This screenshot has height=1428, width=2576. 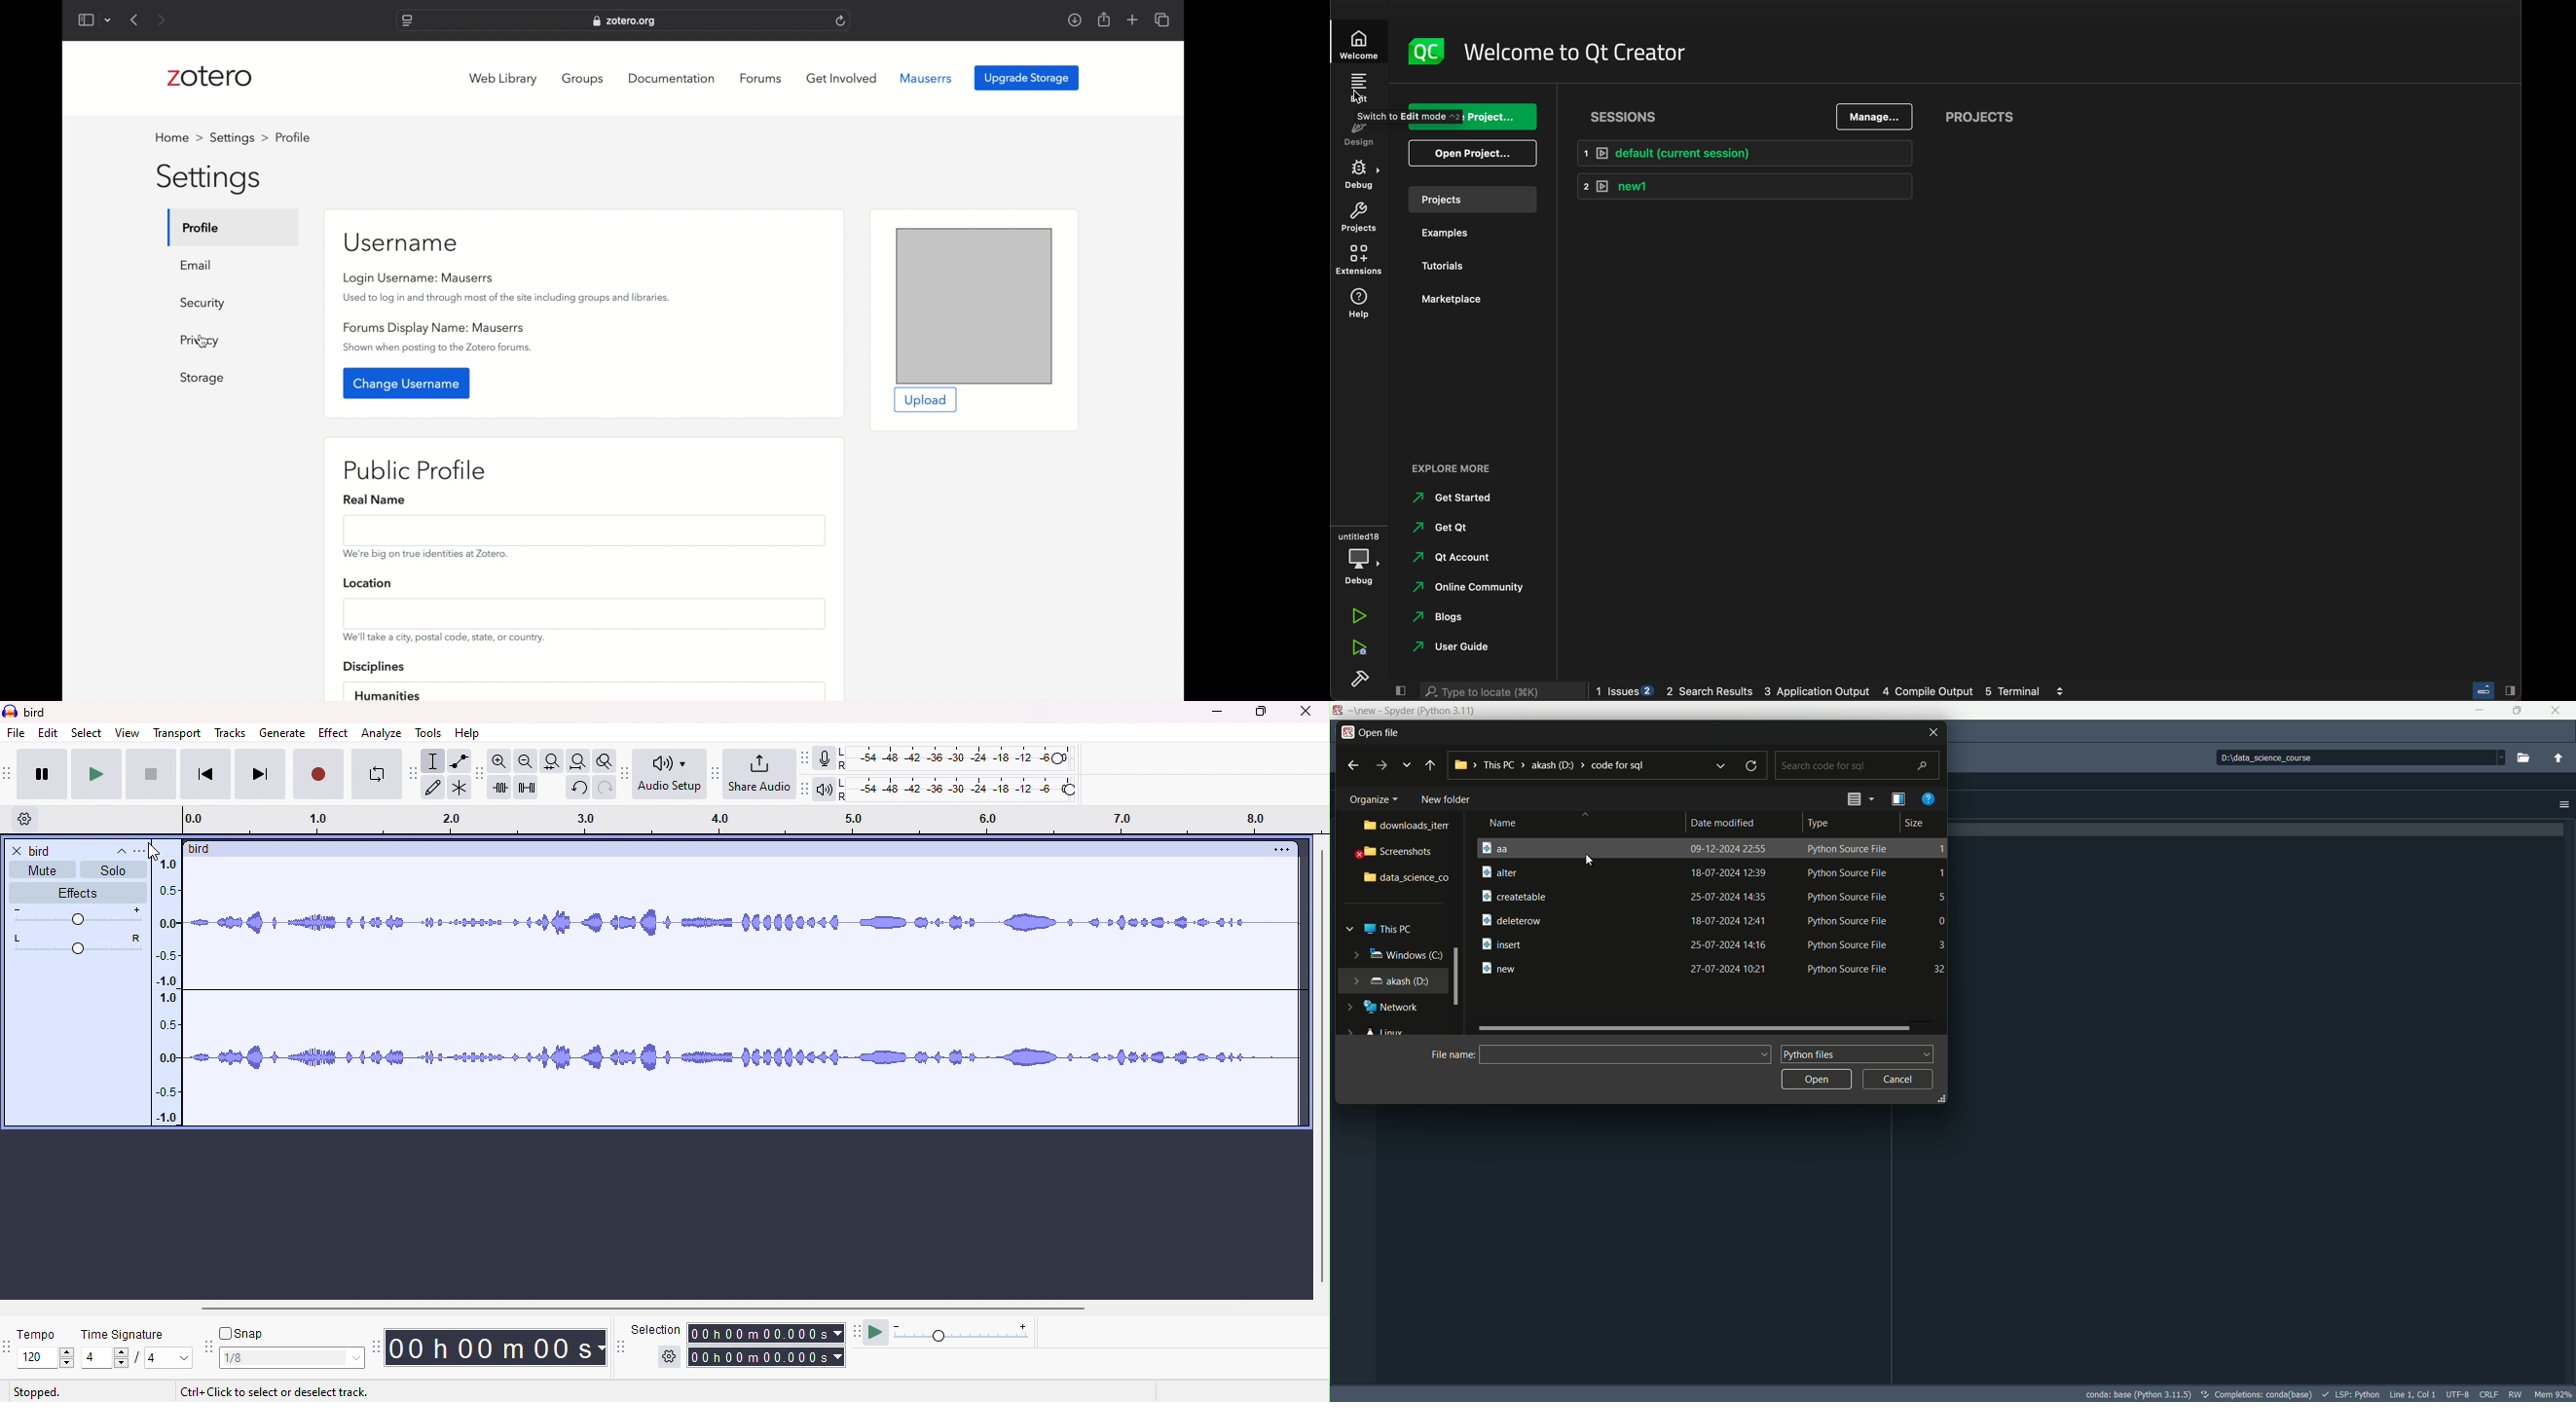 I want to click on file 5, so click(x=1713, y=945).